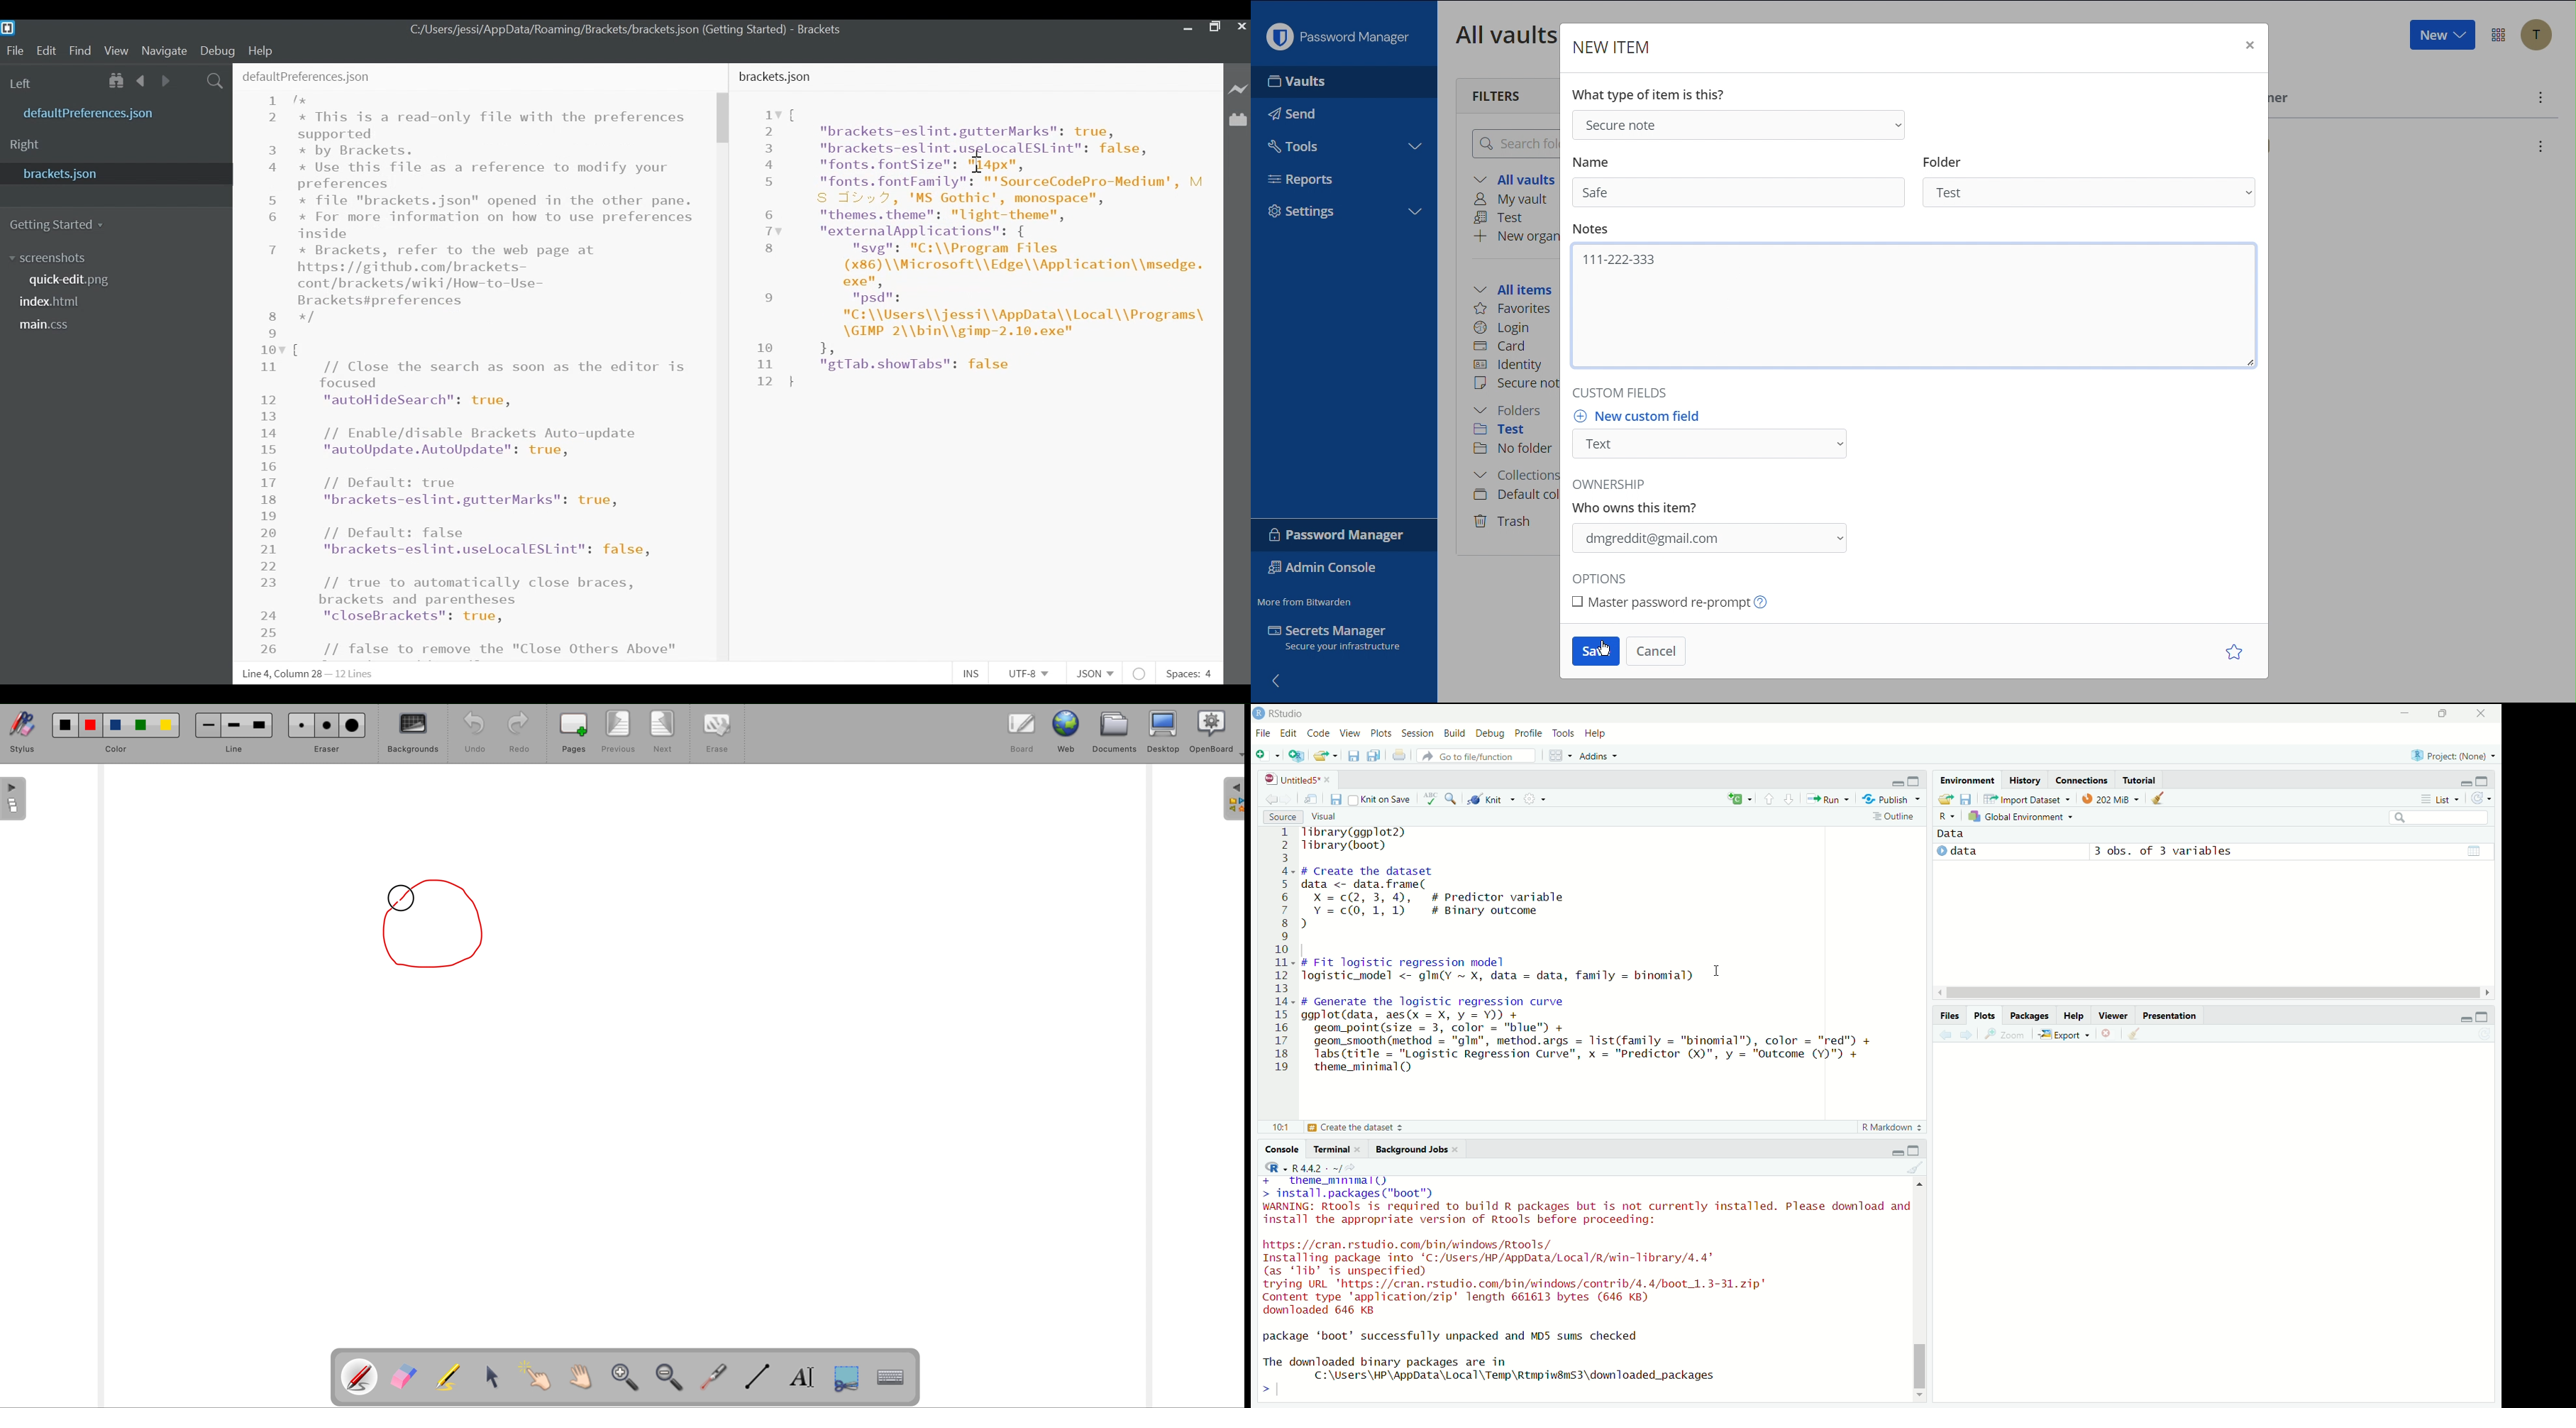  Describe the element at coordinates (2480, 714) in the screenshot. I see `close` at that location.